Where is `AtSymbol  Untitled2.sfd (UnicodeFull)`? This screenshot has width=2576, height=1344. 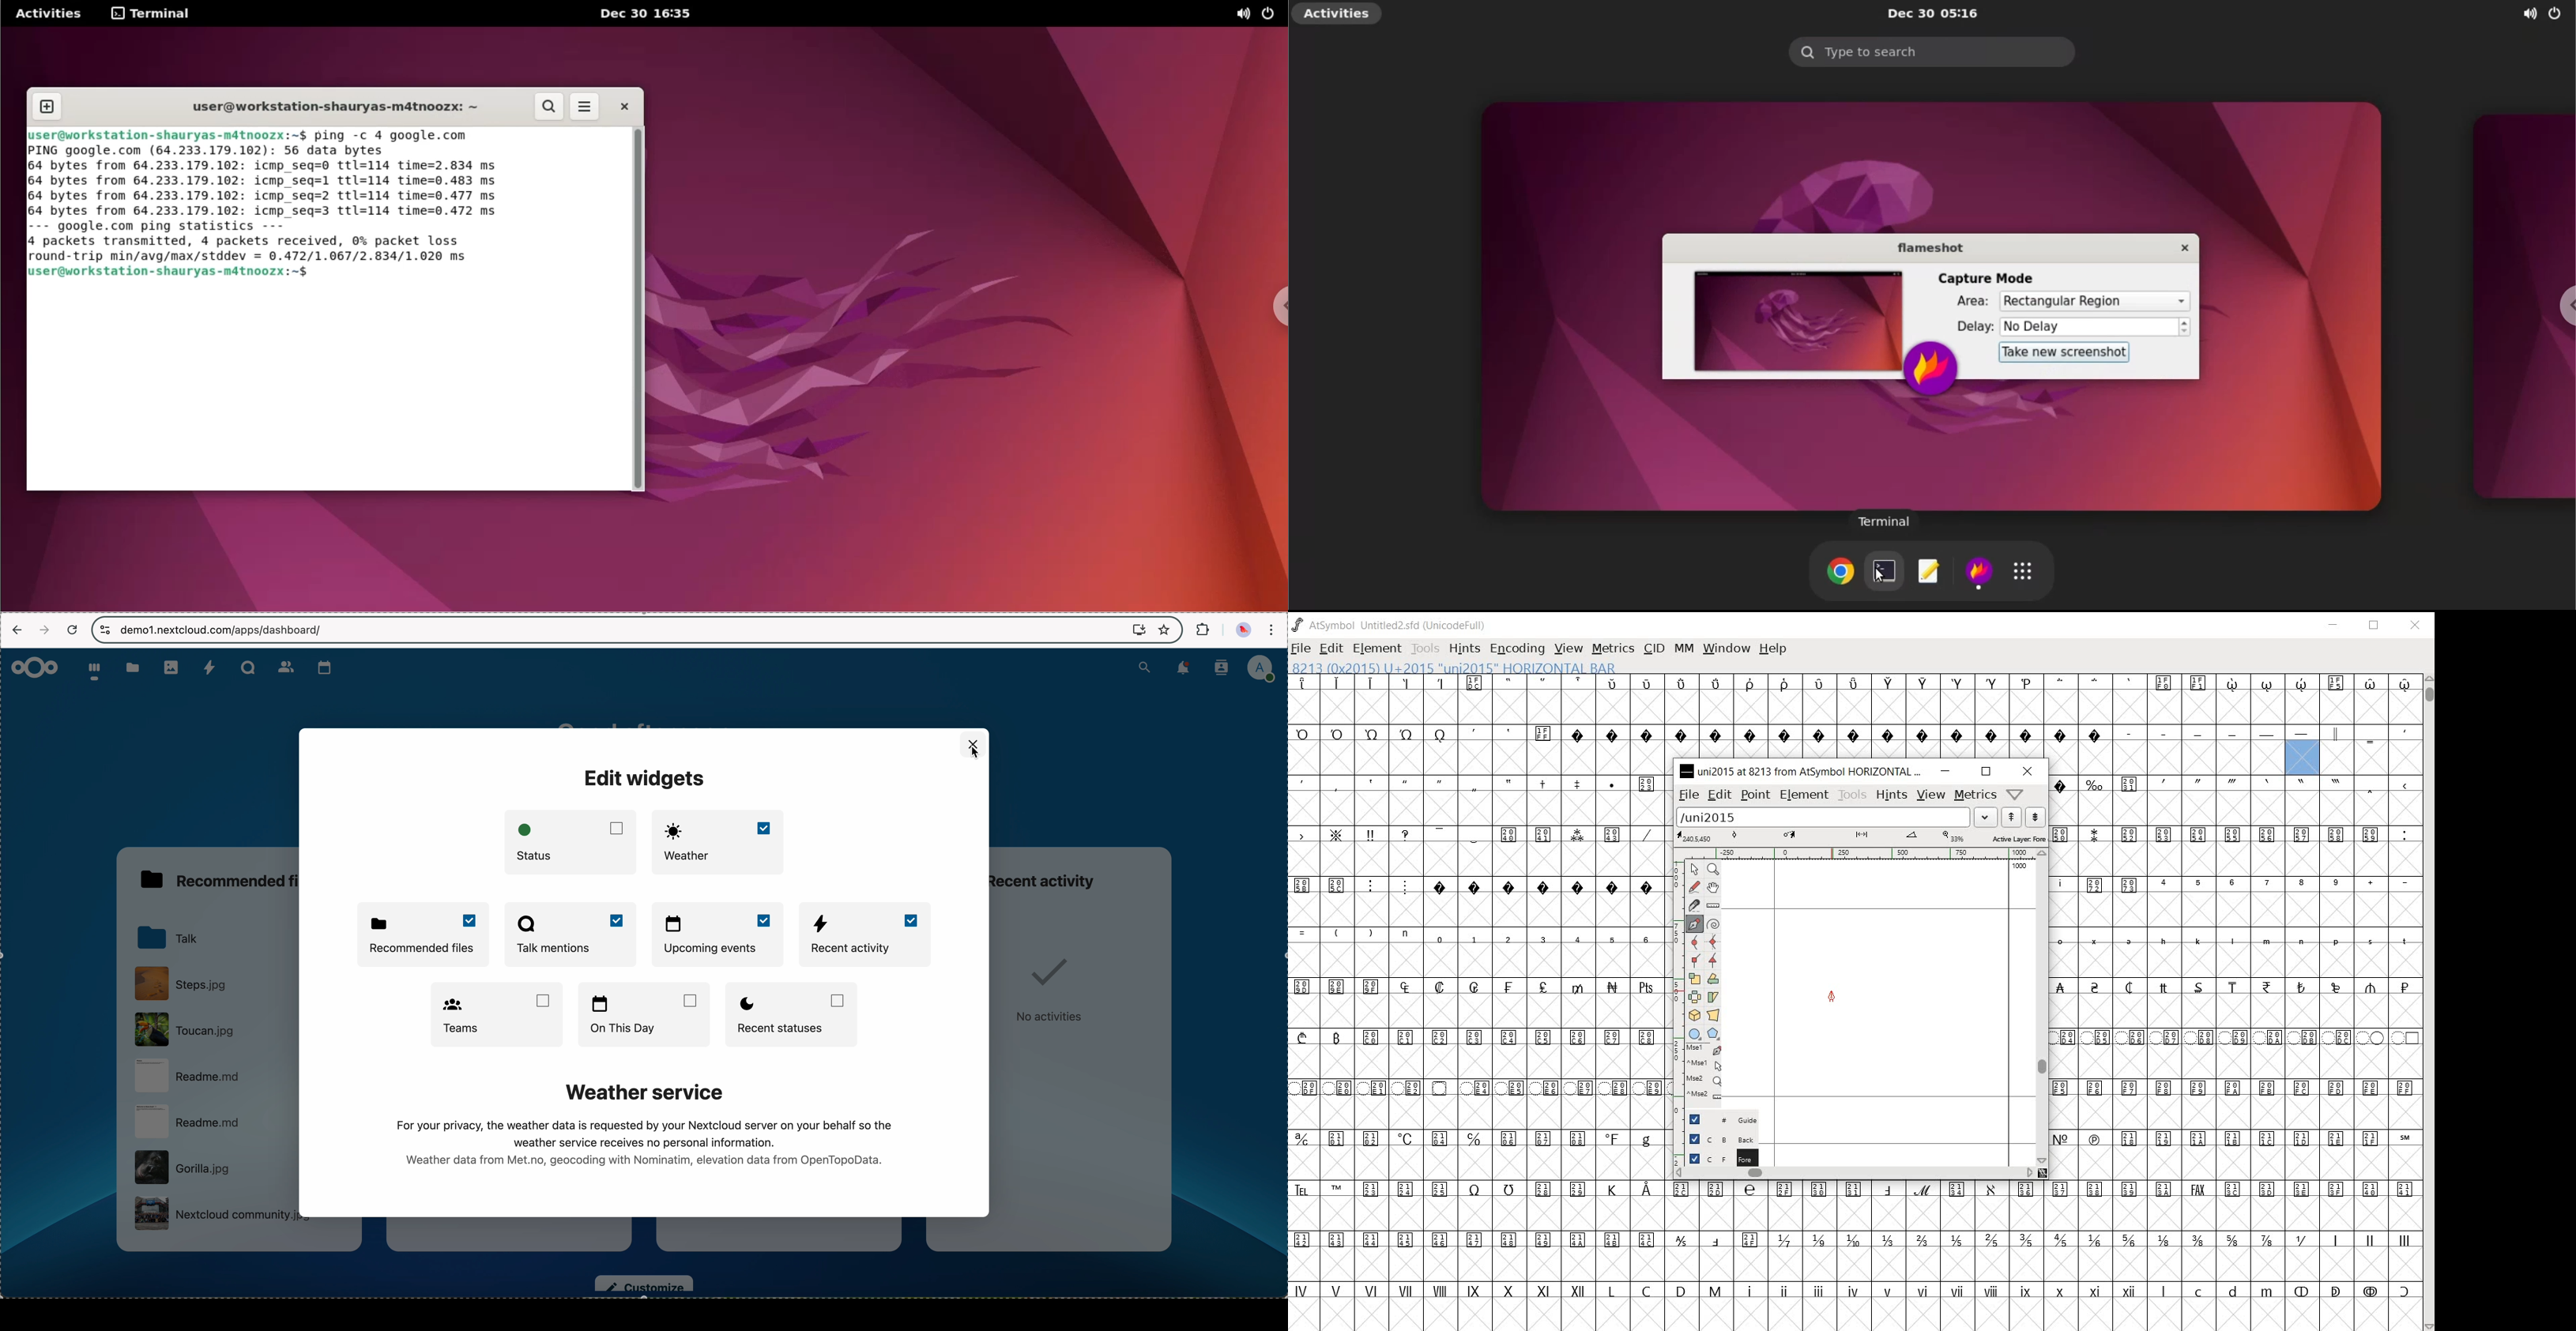 AtSymbol  Untitled2.sfd (UnicodeFull) is located at coordinates (1390, 625).